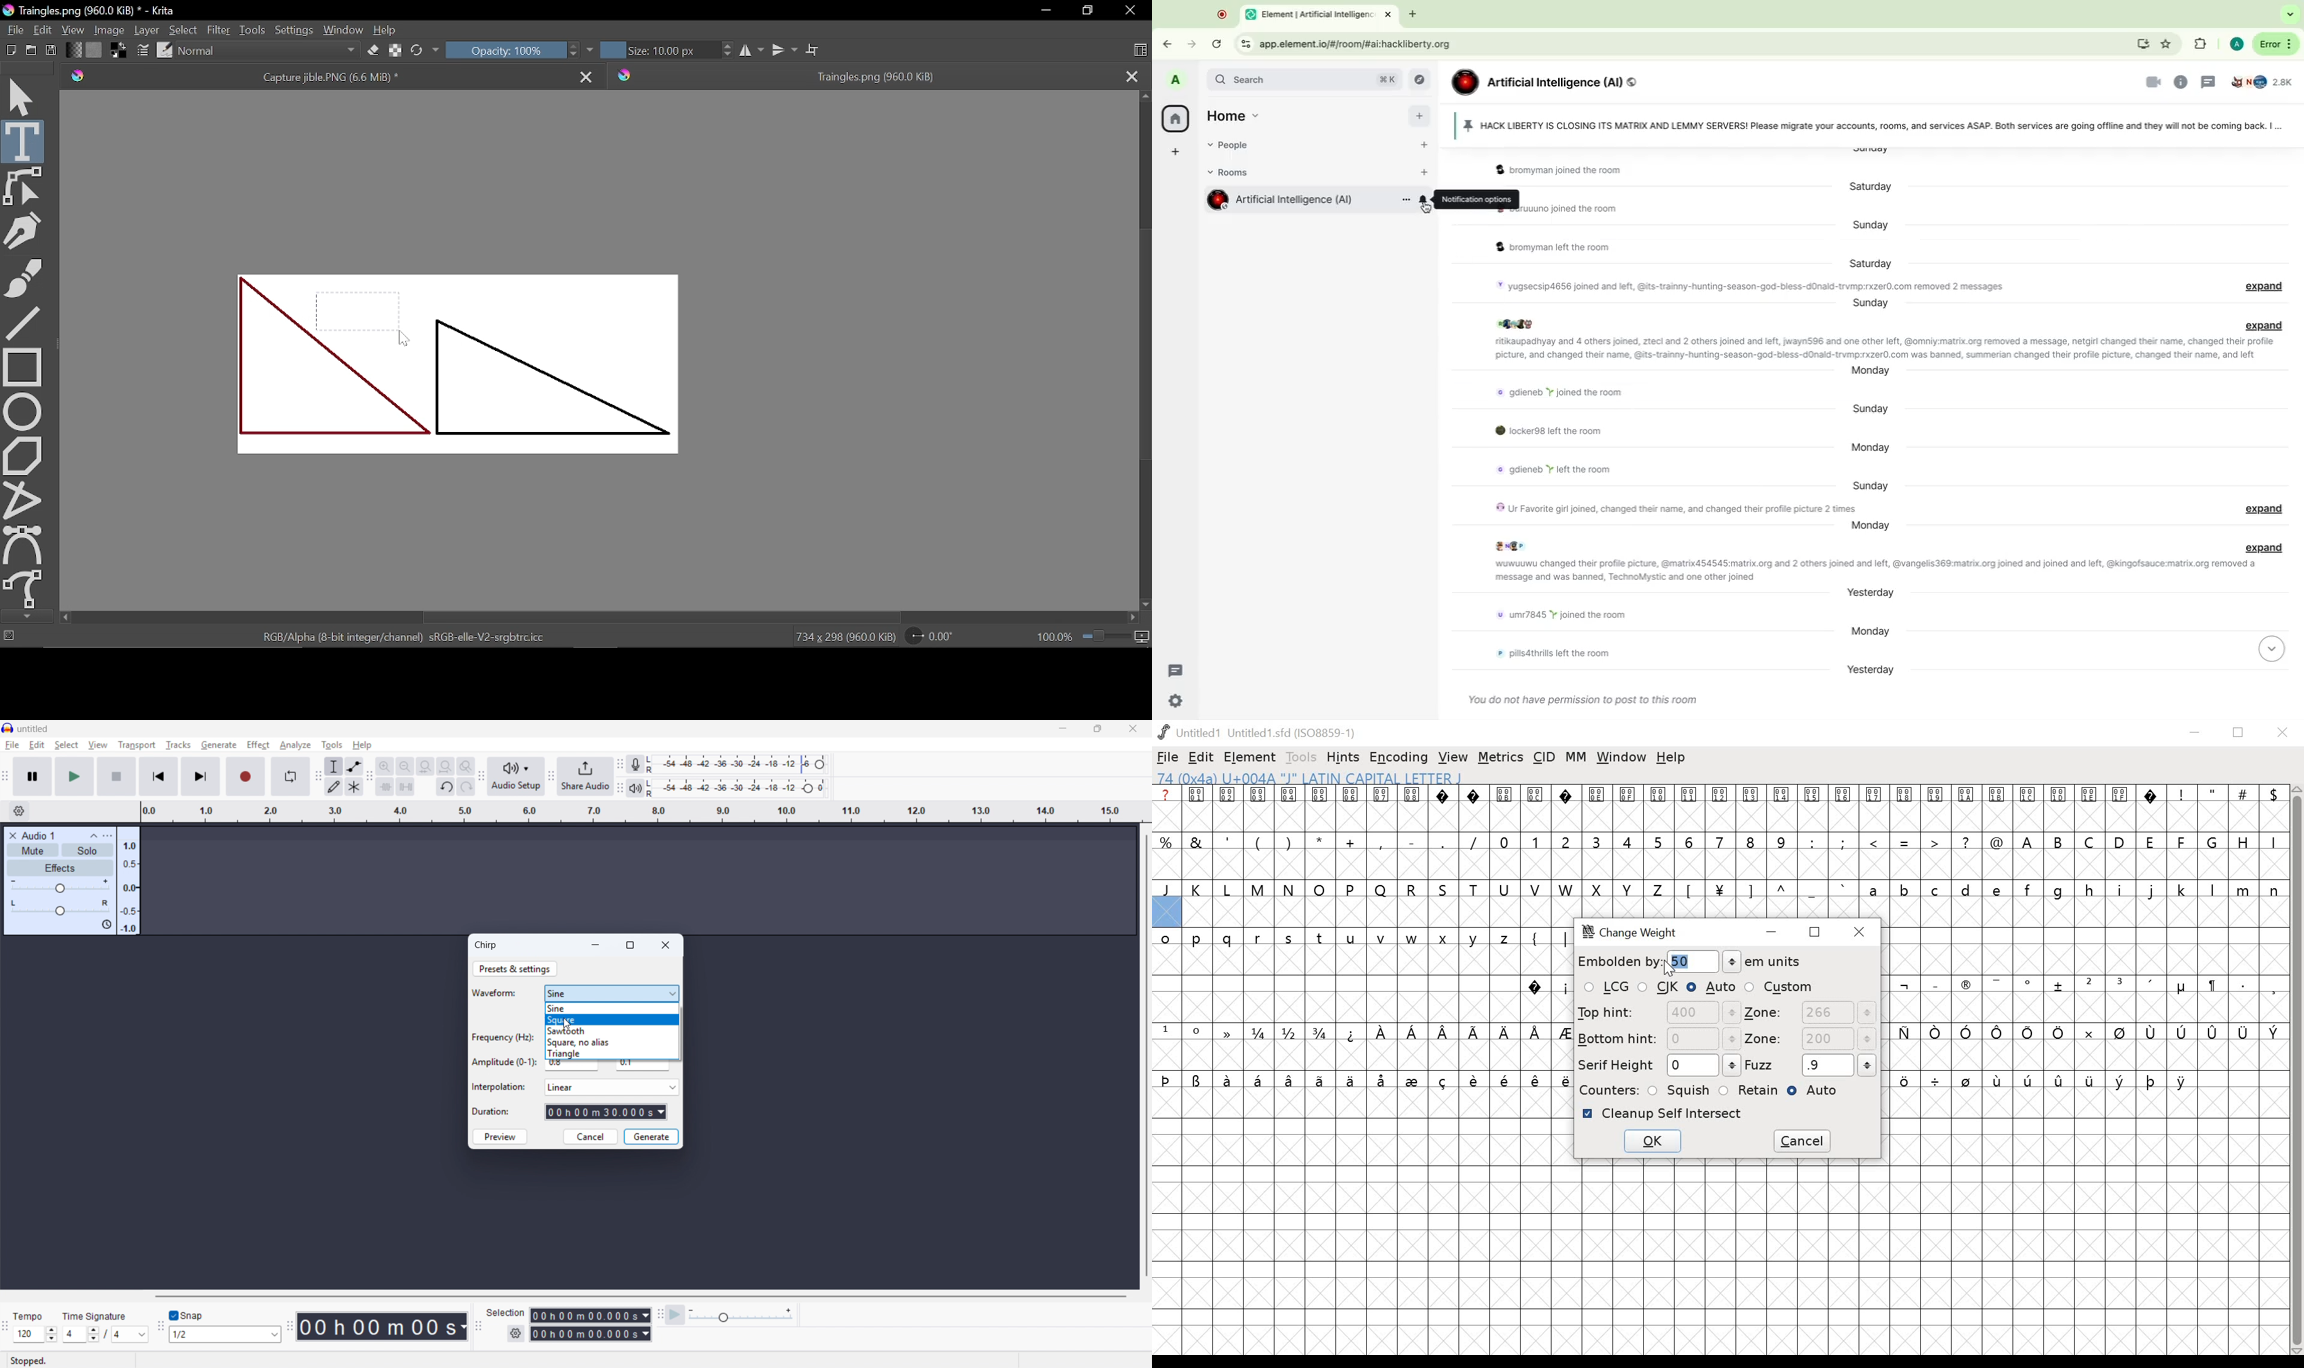 The width and height of the screenshot is (2324, 1372). I want to click on People, so click(1235, 146).